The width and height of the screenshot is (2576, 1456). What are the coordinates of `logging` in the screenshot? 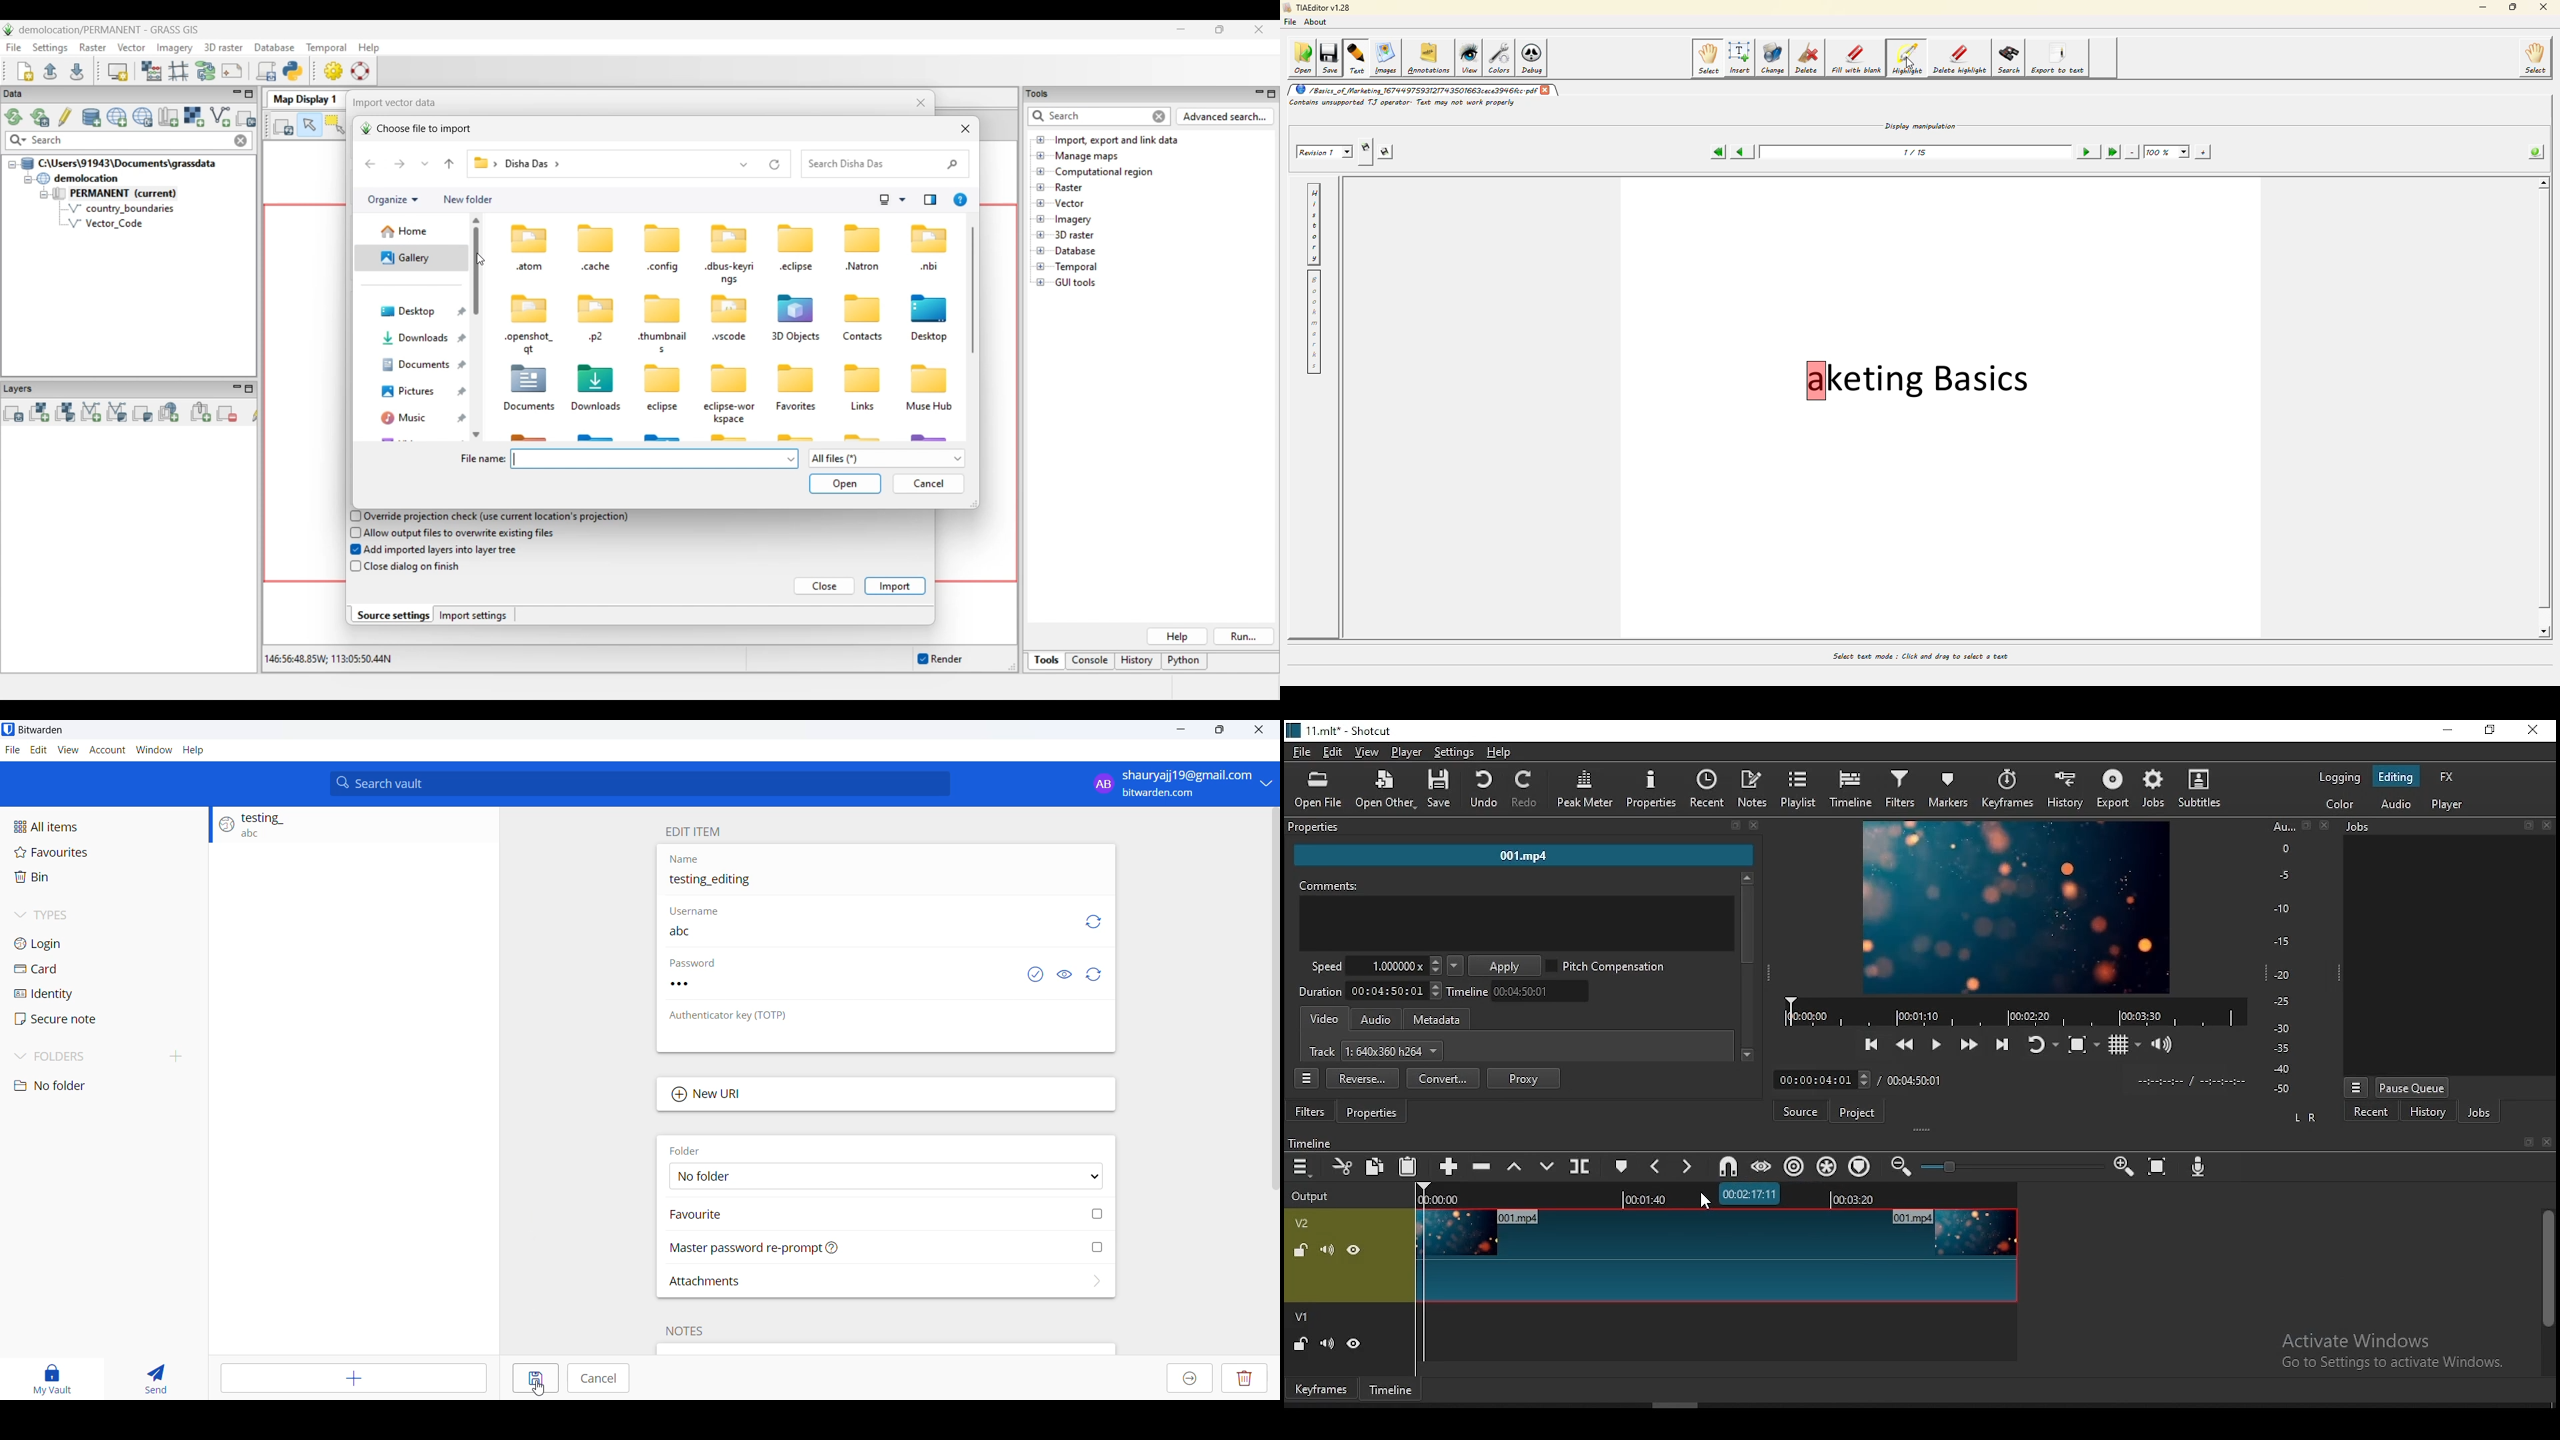 It's located at (2340, 776).